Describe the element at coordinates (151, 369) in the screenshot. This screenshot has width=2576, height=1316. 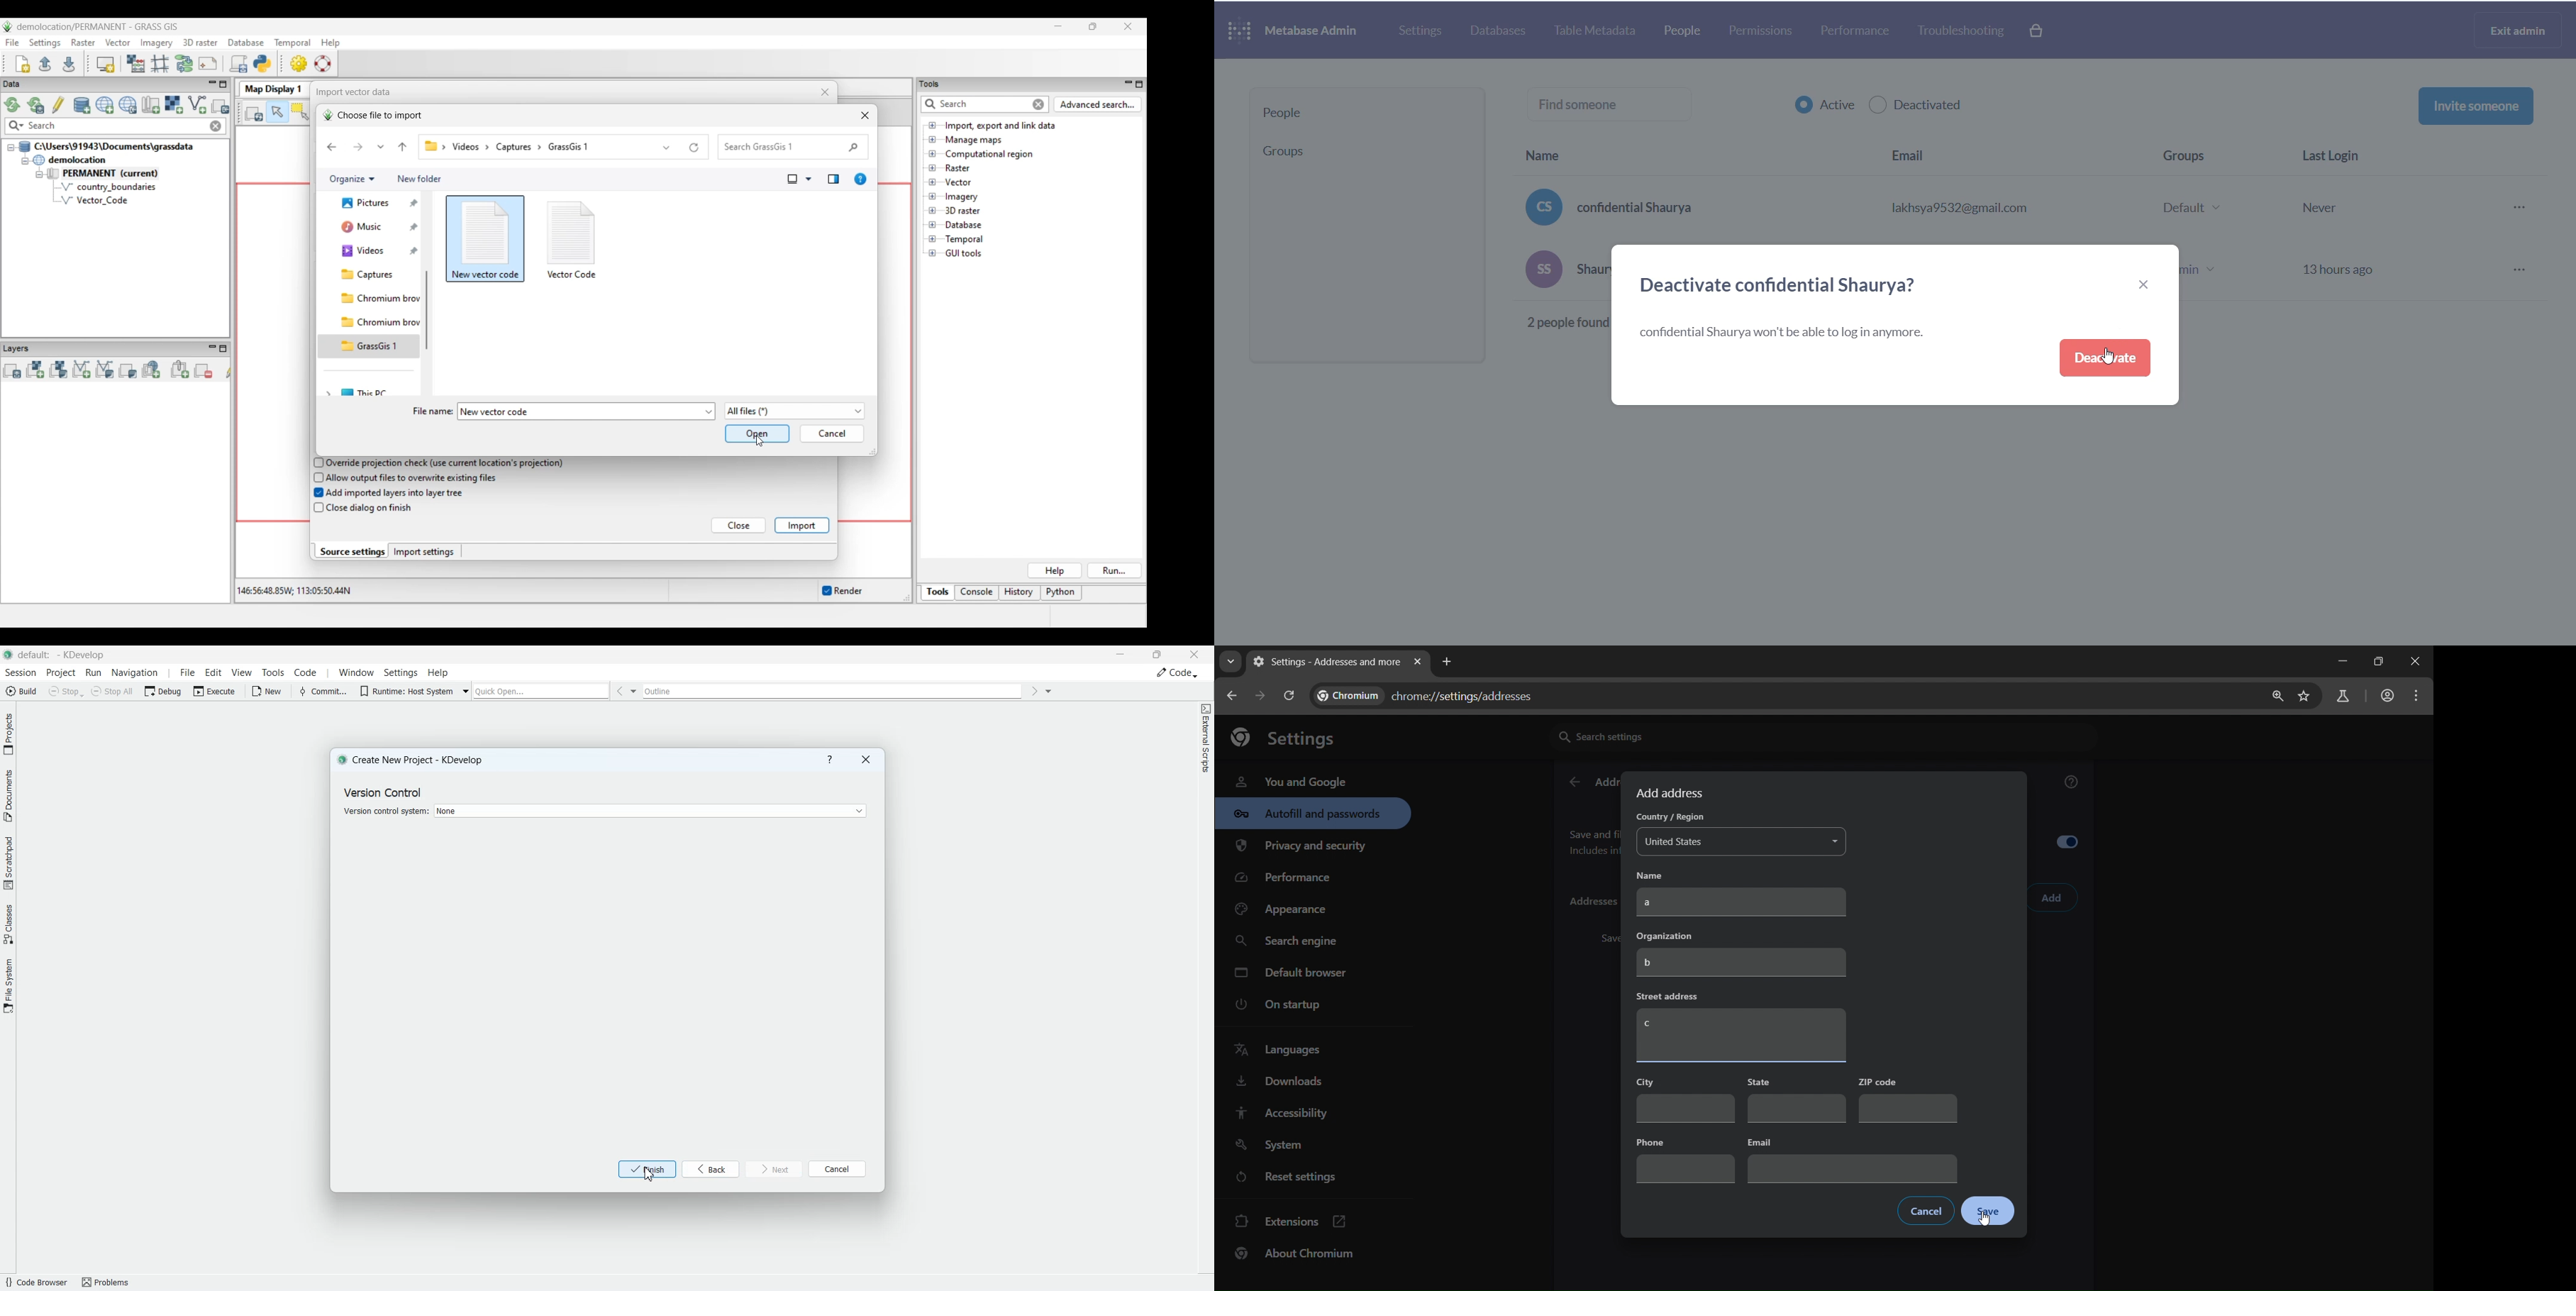
I see `Add web service layer` at that location.